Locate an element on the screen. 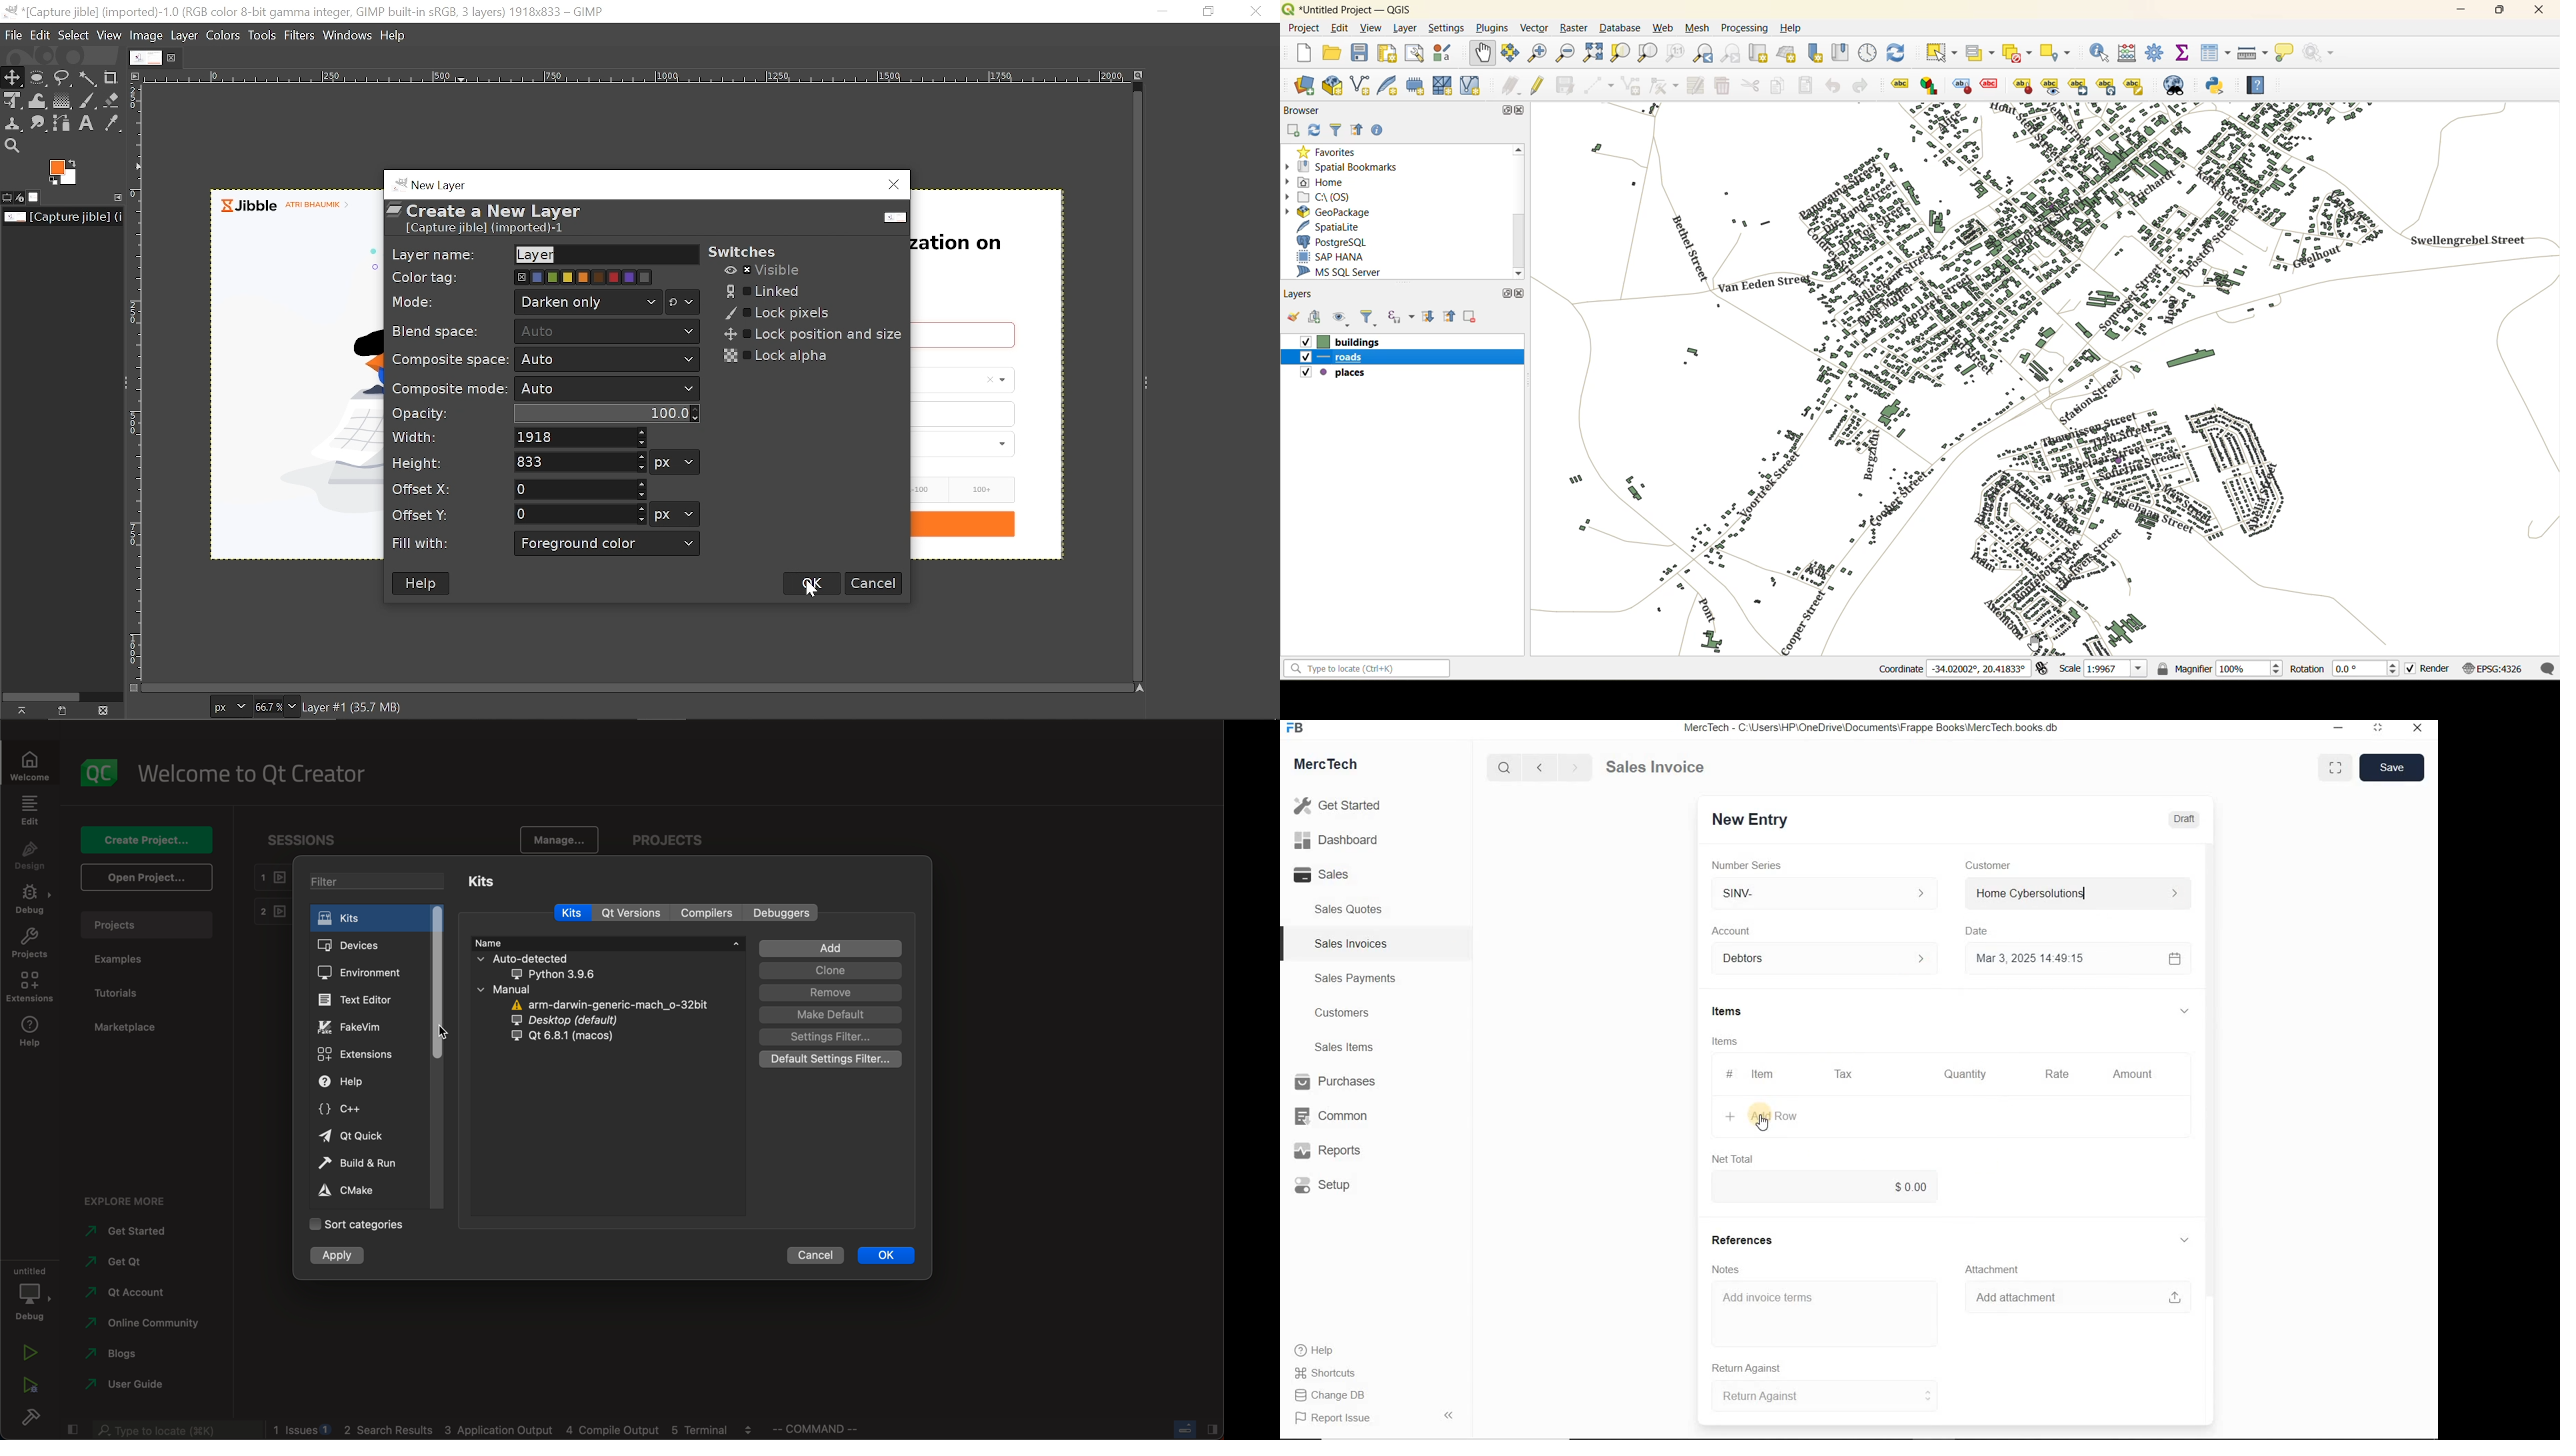 This screenshot has height=1456, width=2576. kits is located at coordinates (360, 916).